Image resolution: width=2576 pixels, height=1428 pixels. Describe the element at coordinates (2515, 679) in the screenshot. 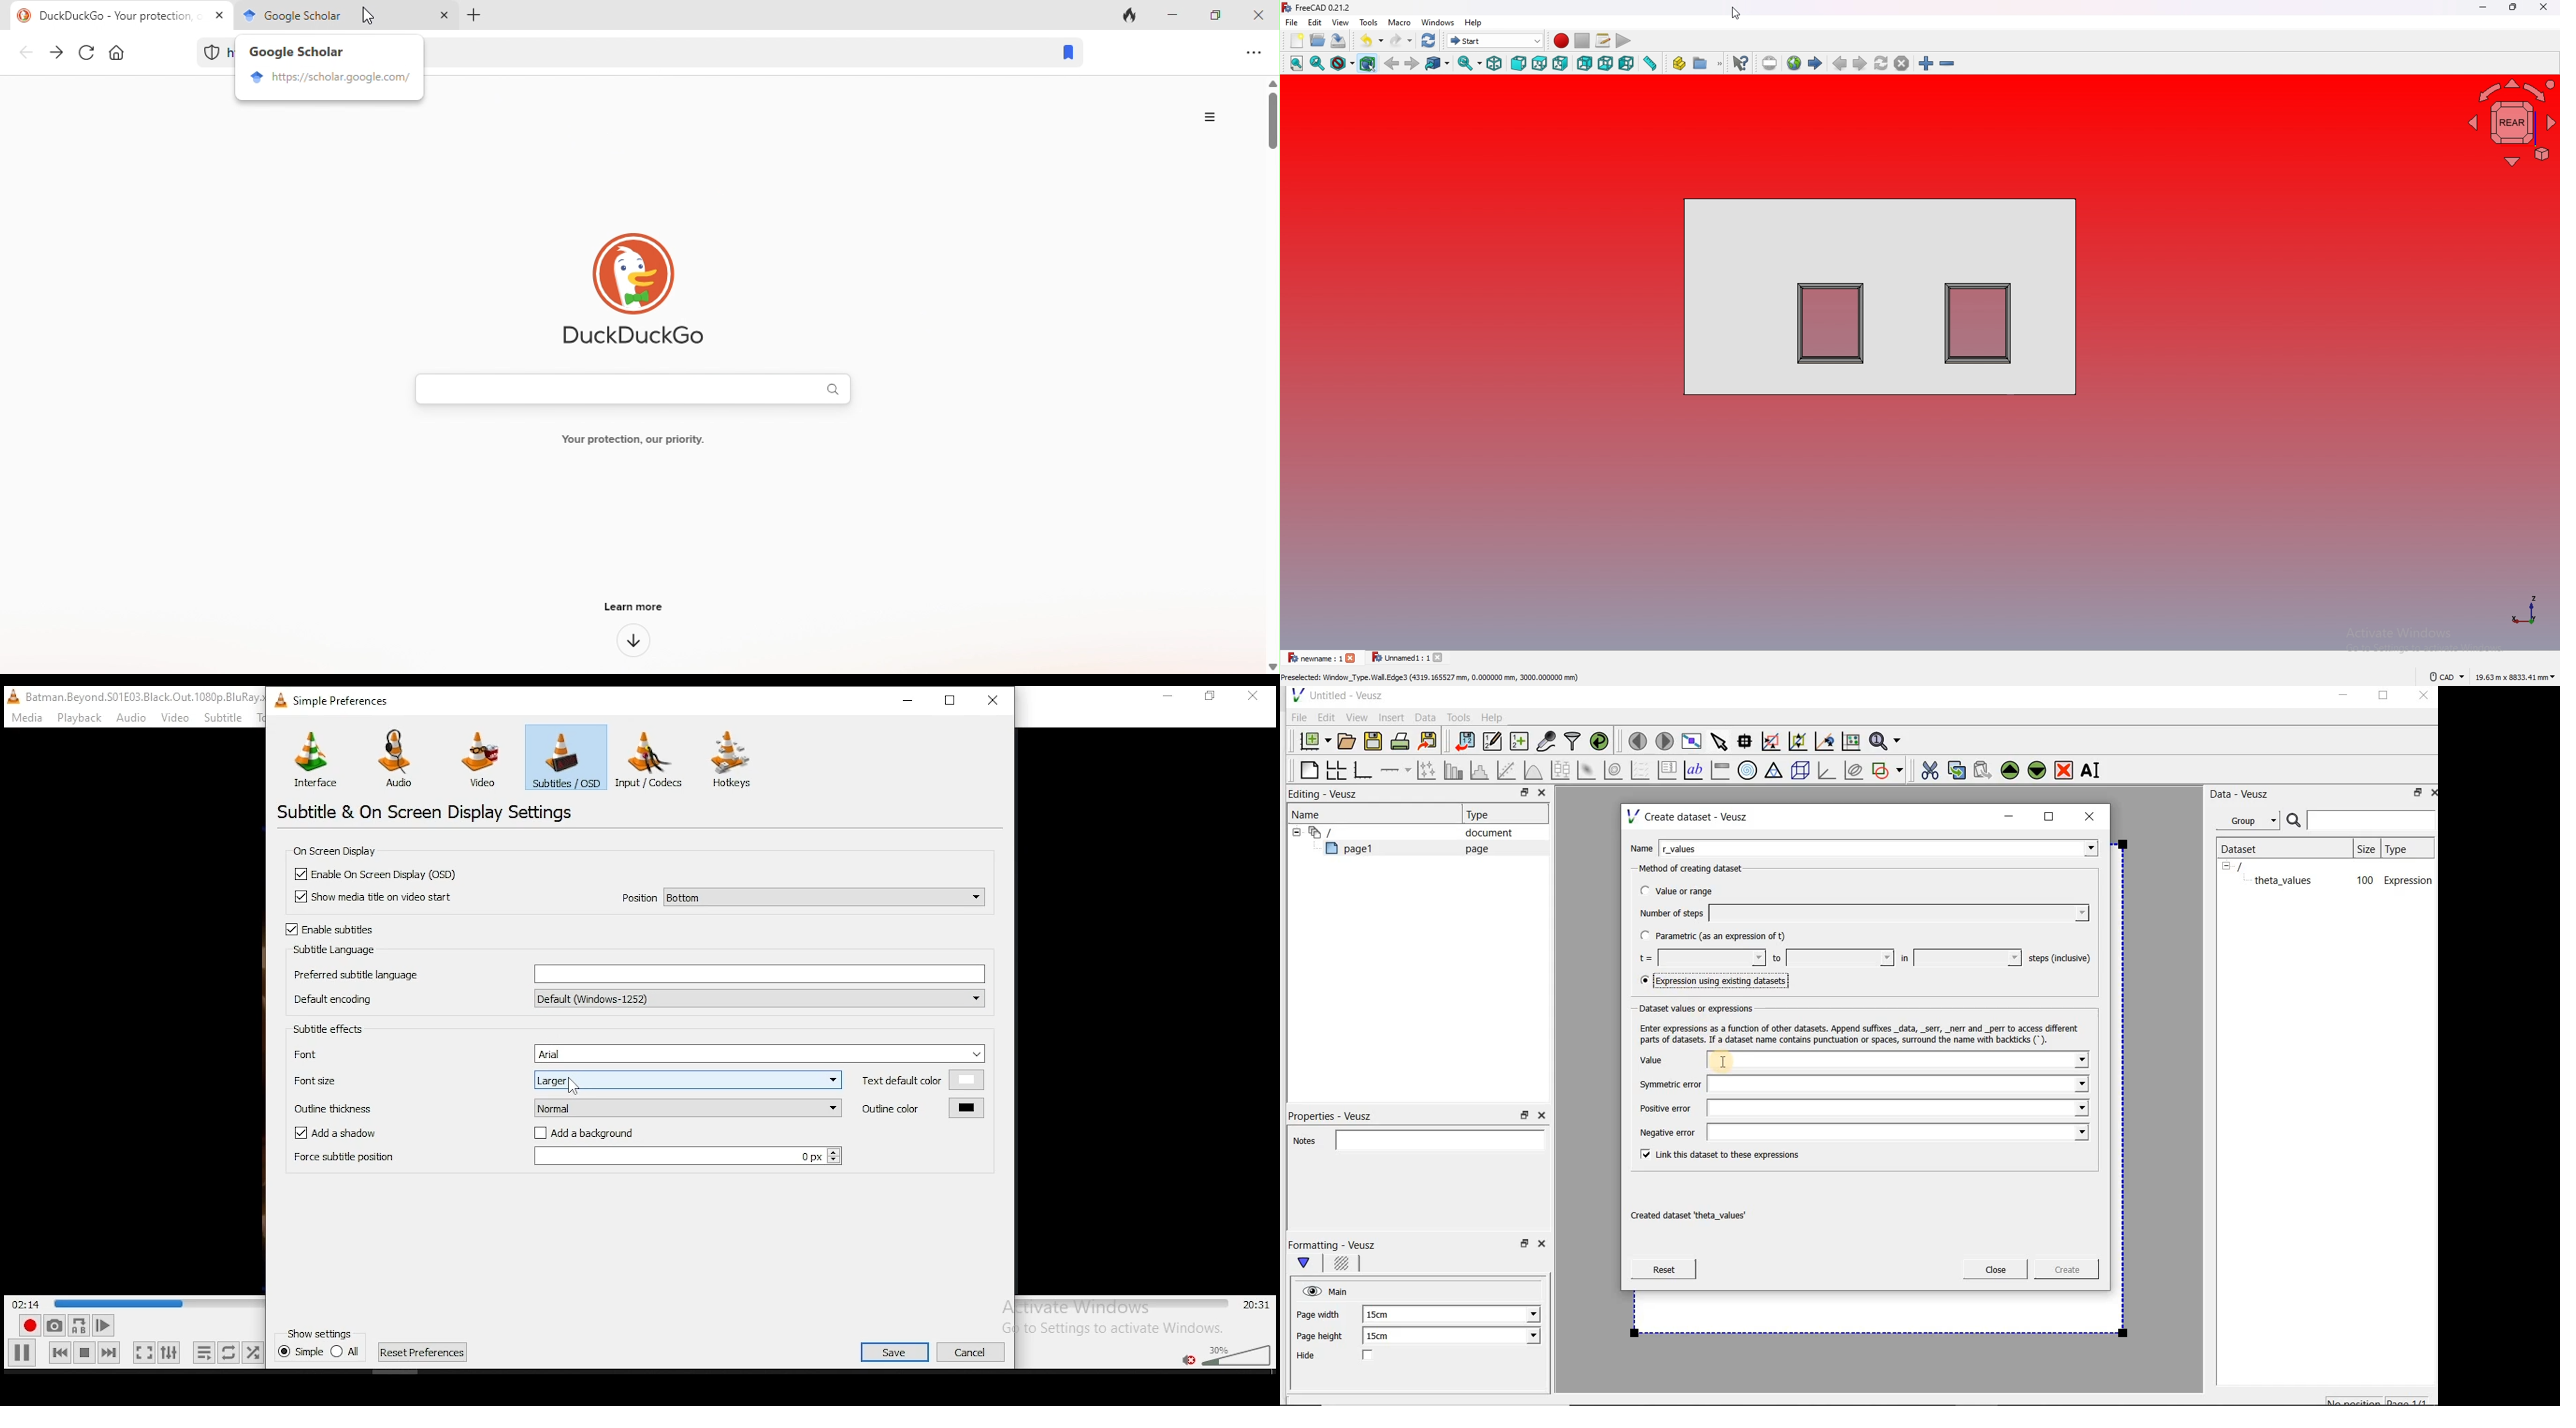

I see `dimensions` at that location.